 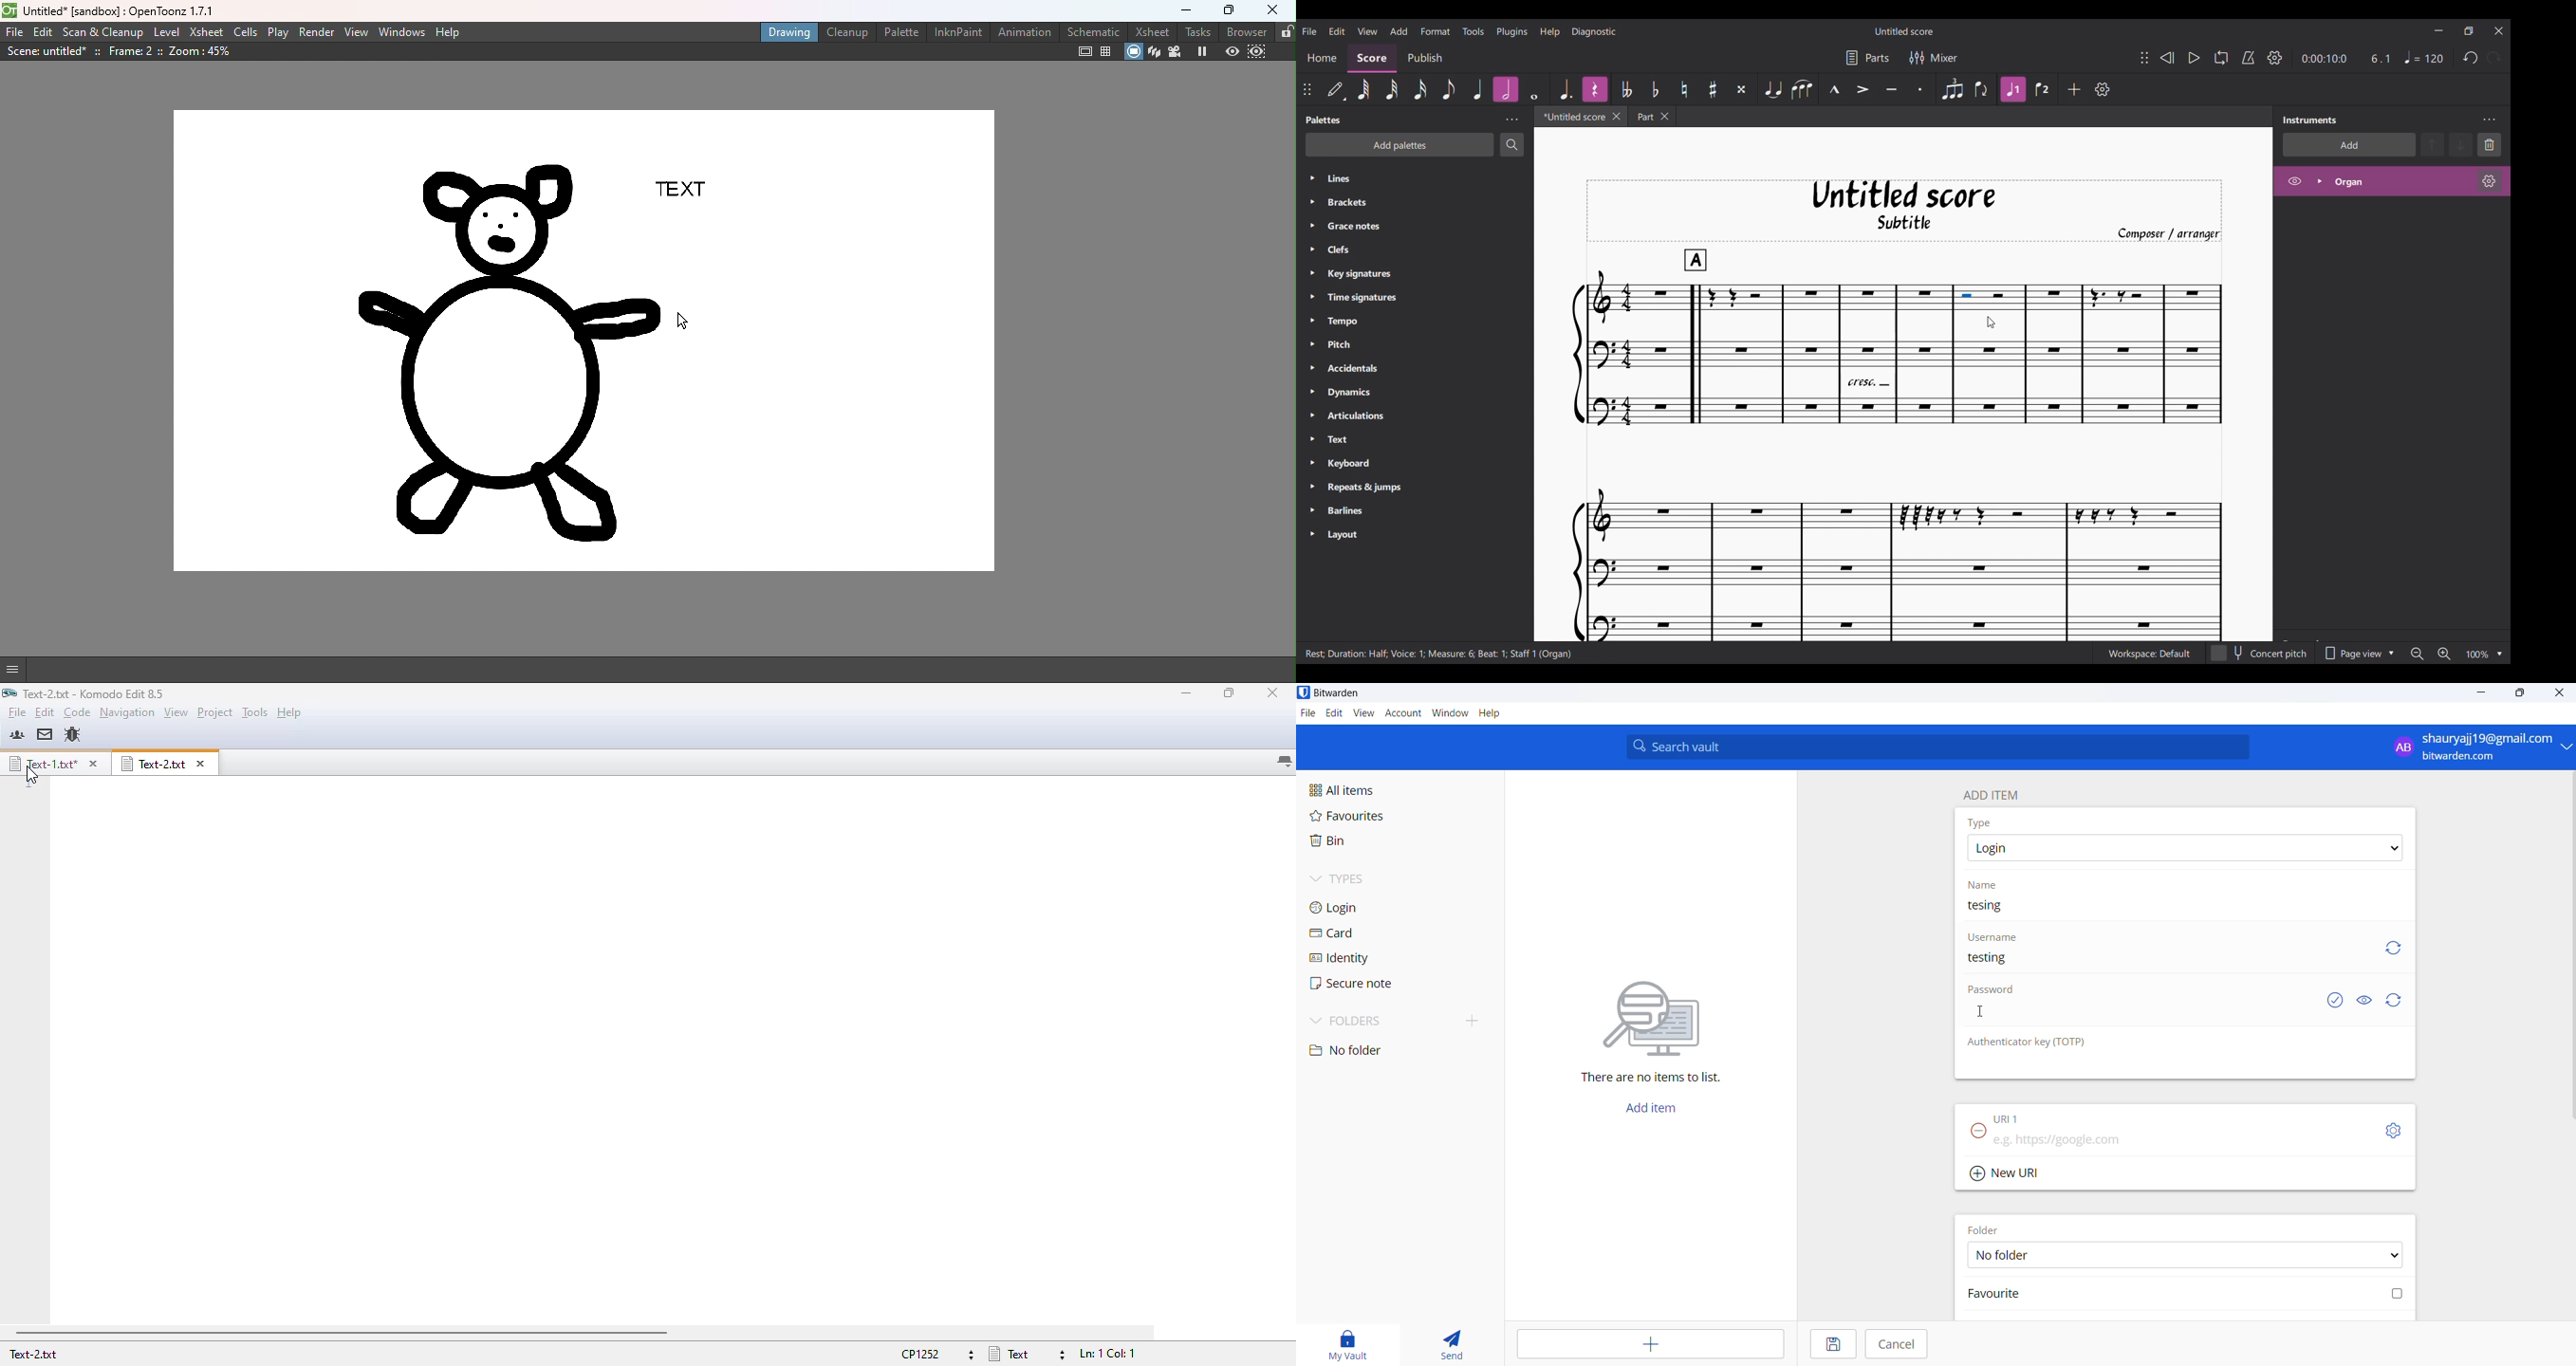 I want to click on Add, so click(x=2074, y=89).